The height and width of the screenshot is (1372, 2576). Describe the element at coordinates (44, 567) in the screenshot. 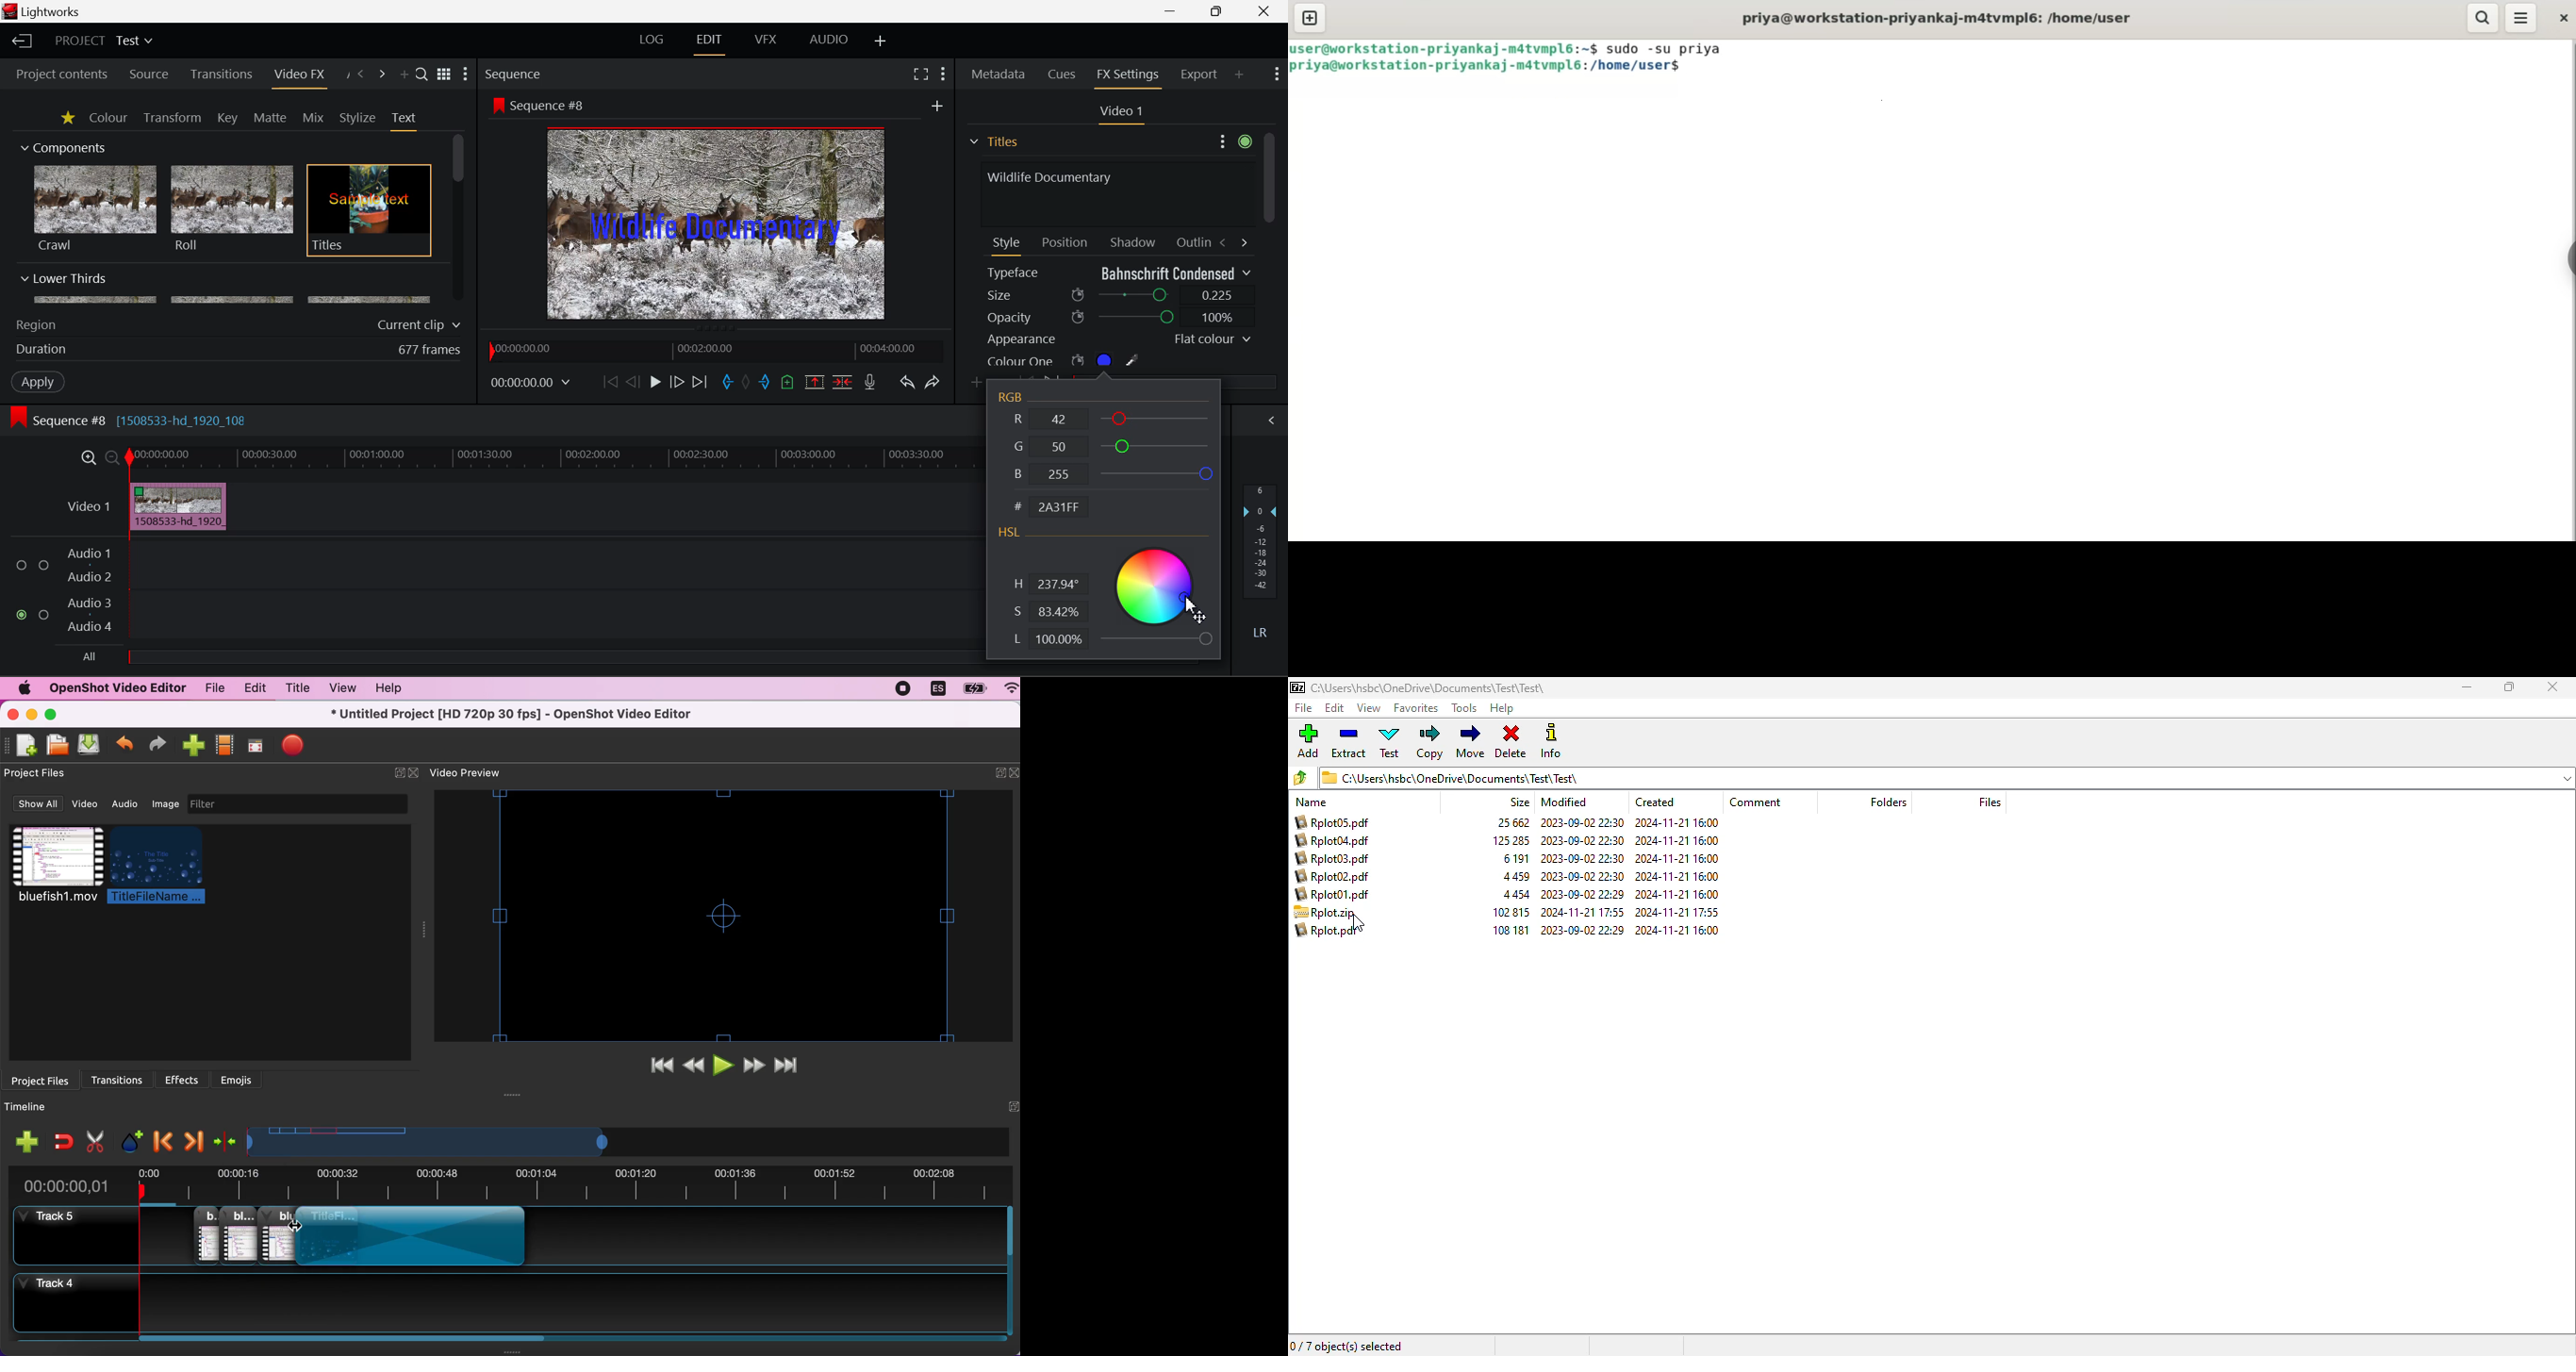

I see `checkbox` at that location.